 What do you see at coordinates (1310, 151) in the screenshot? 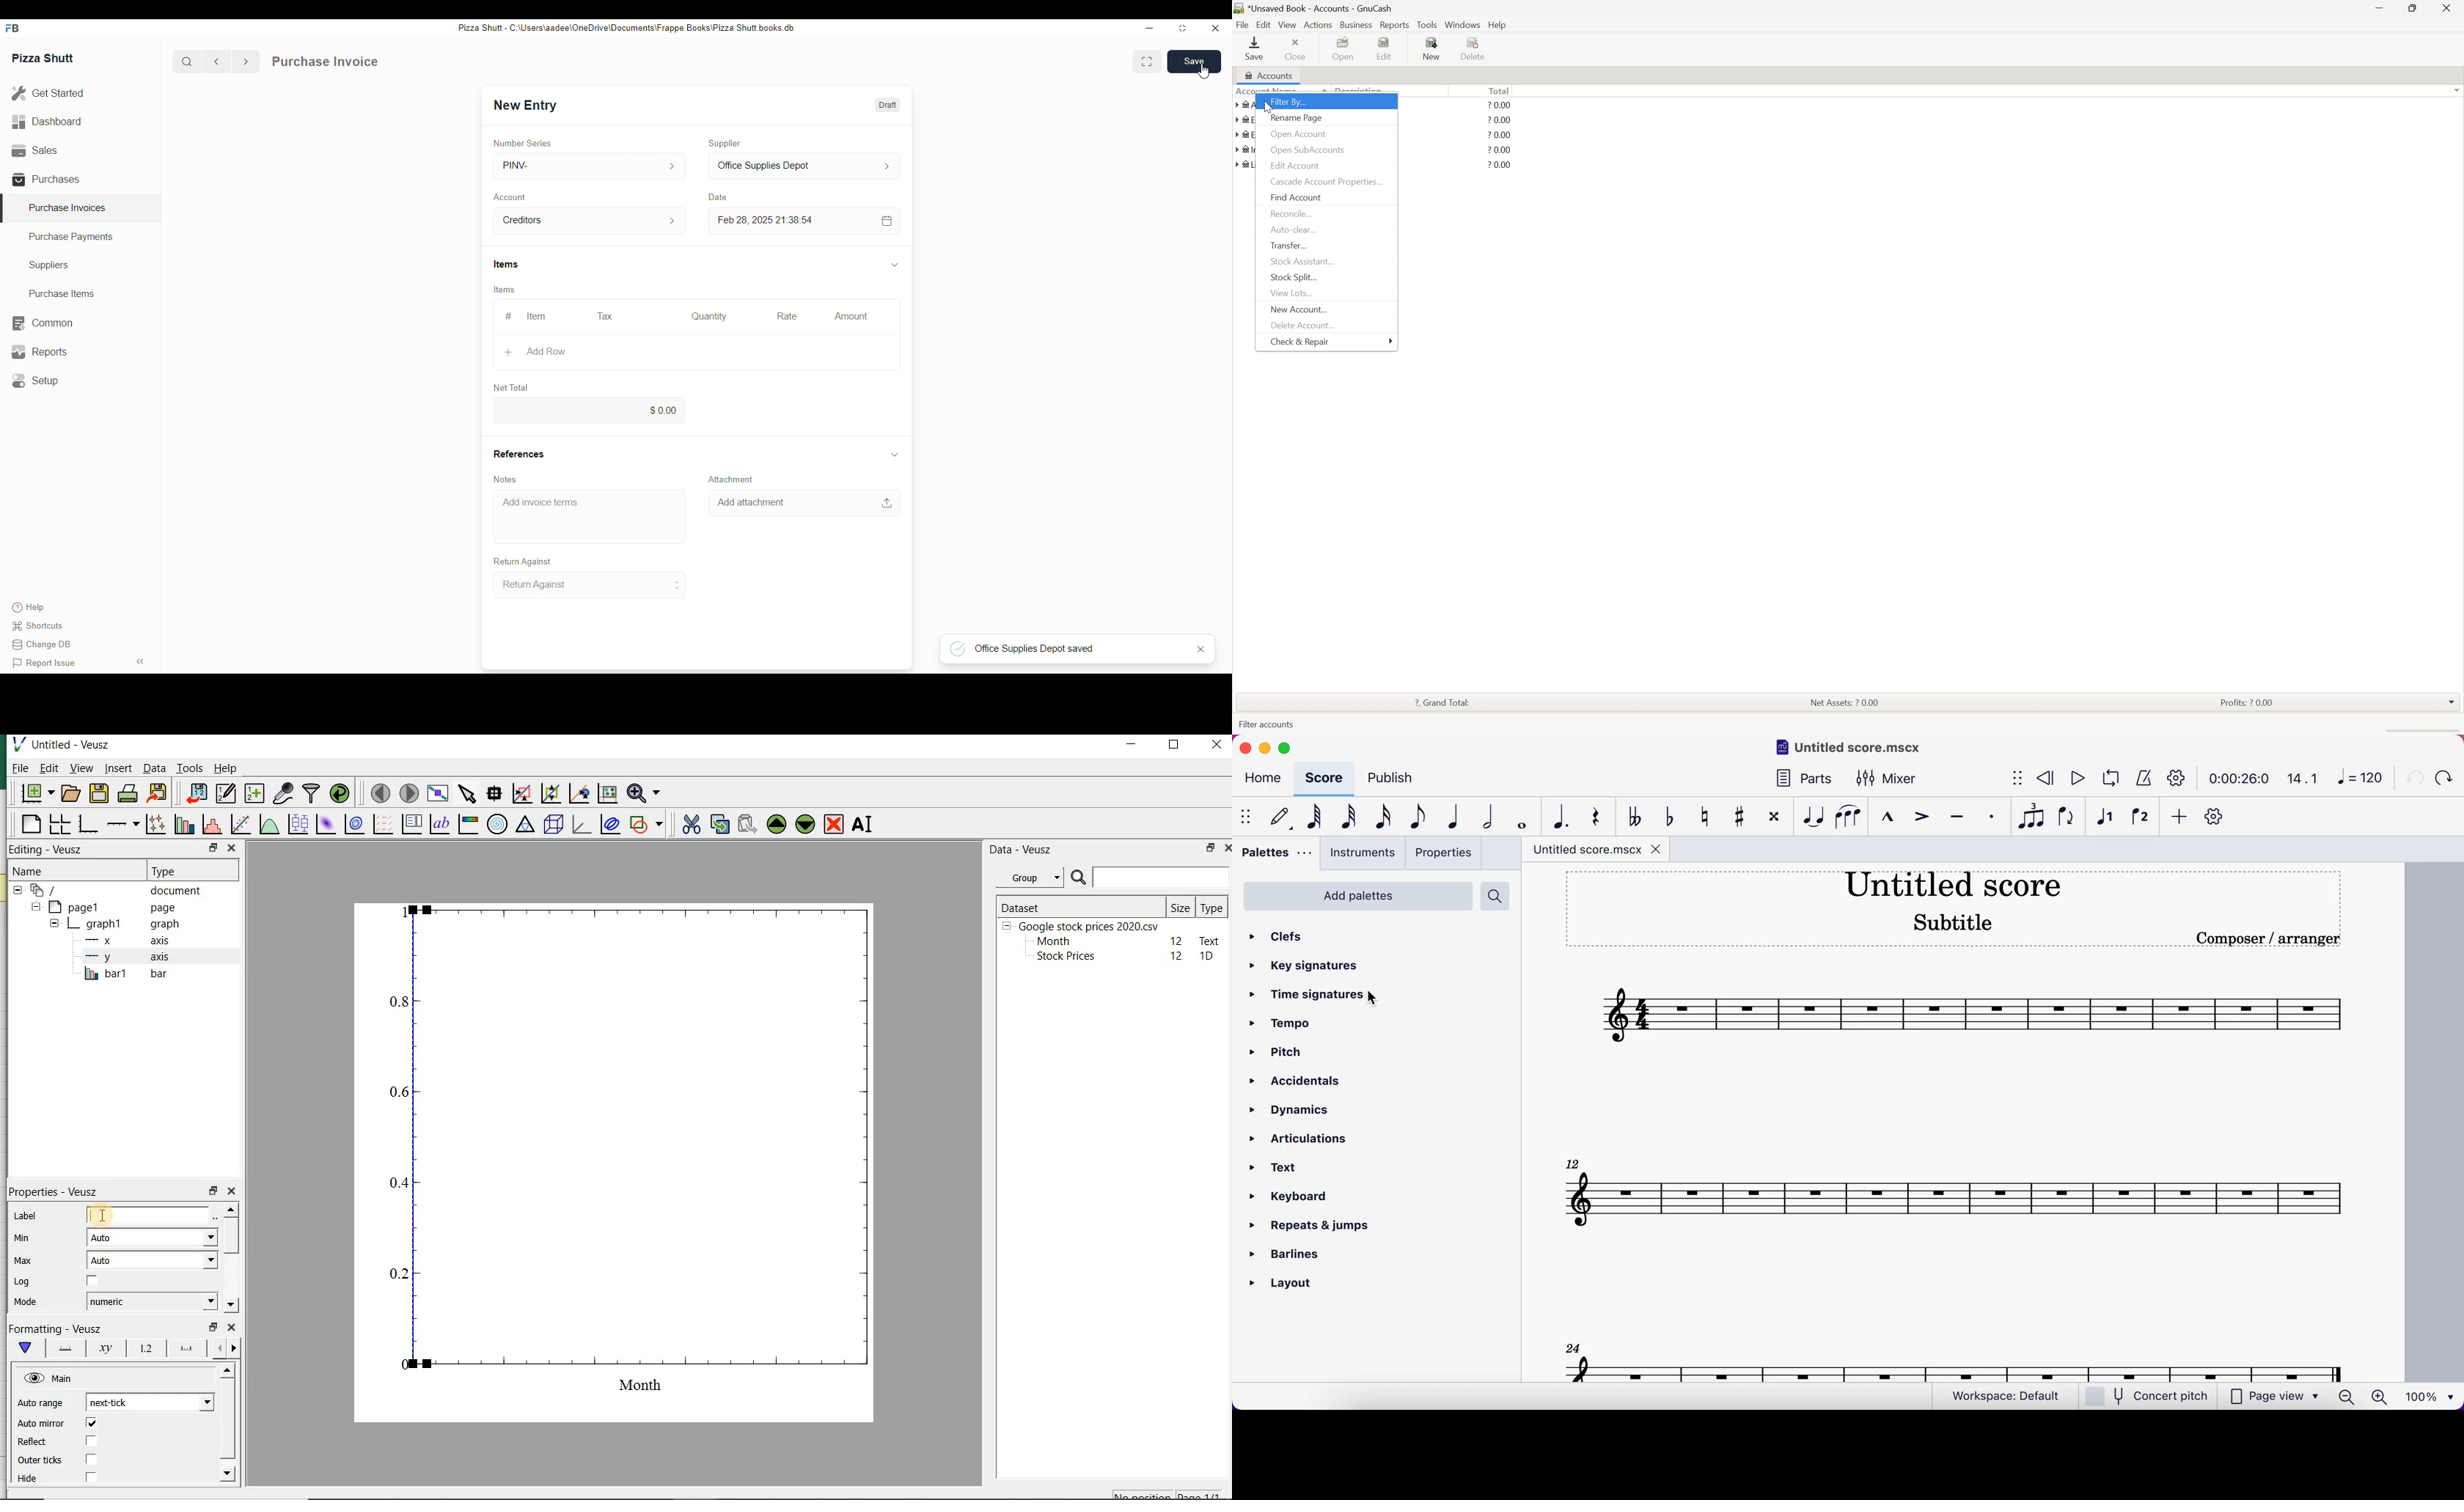
I see `Open subaccounts` at bounding box center [1310, 151].